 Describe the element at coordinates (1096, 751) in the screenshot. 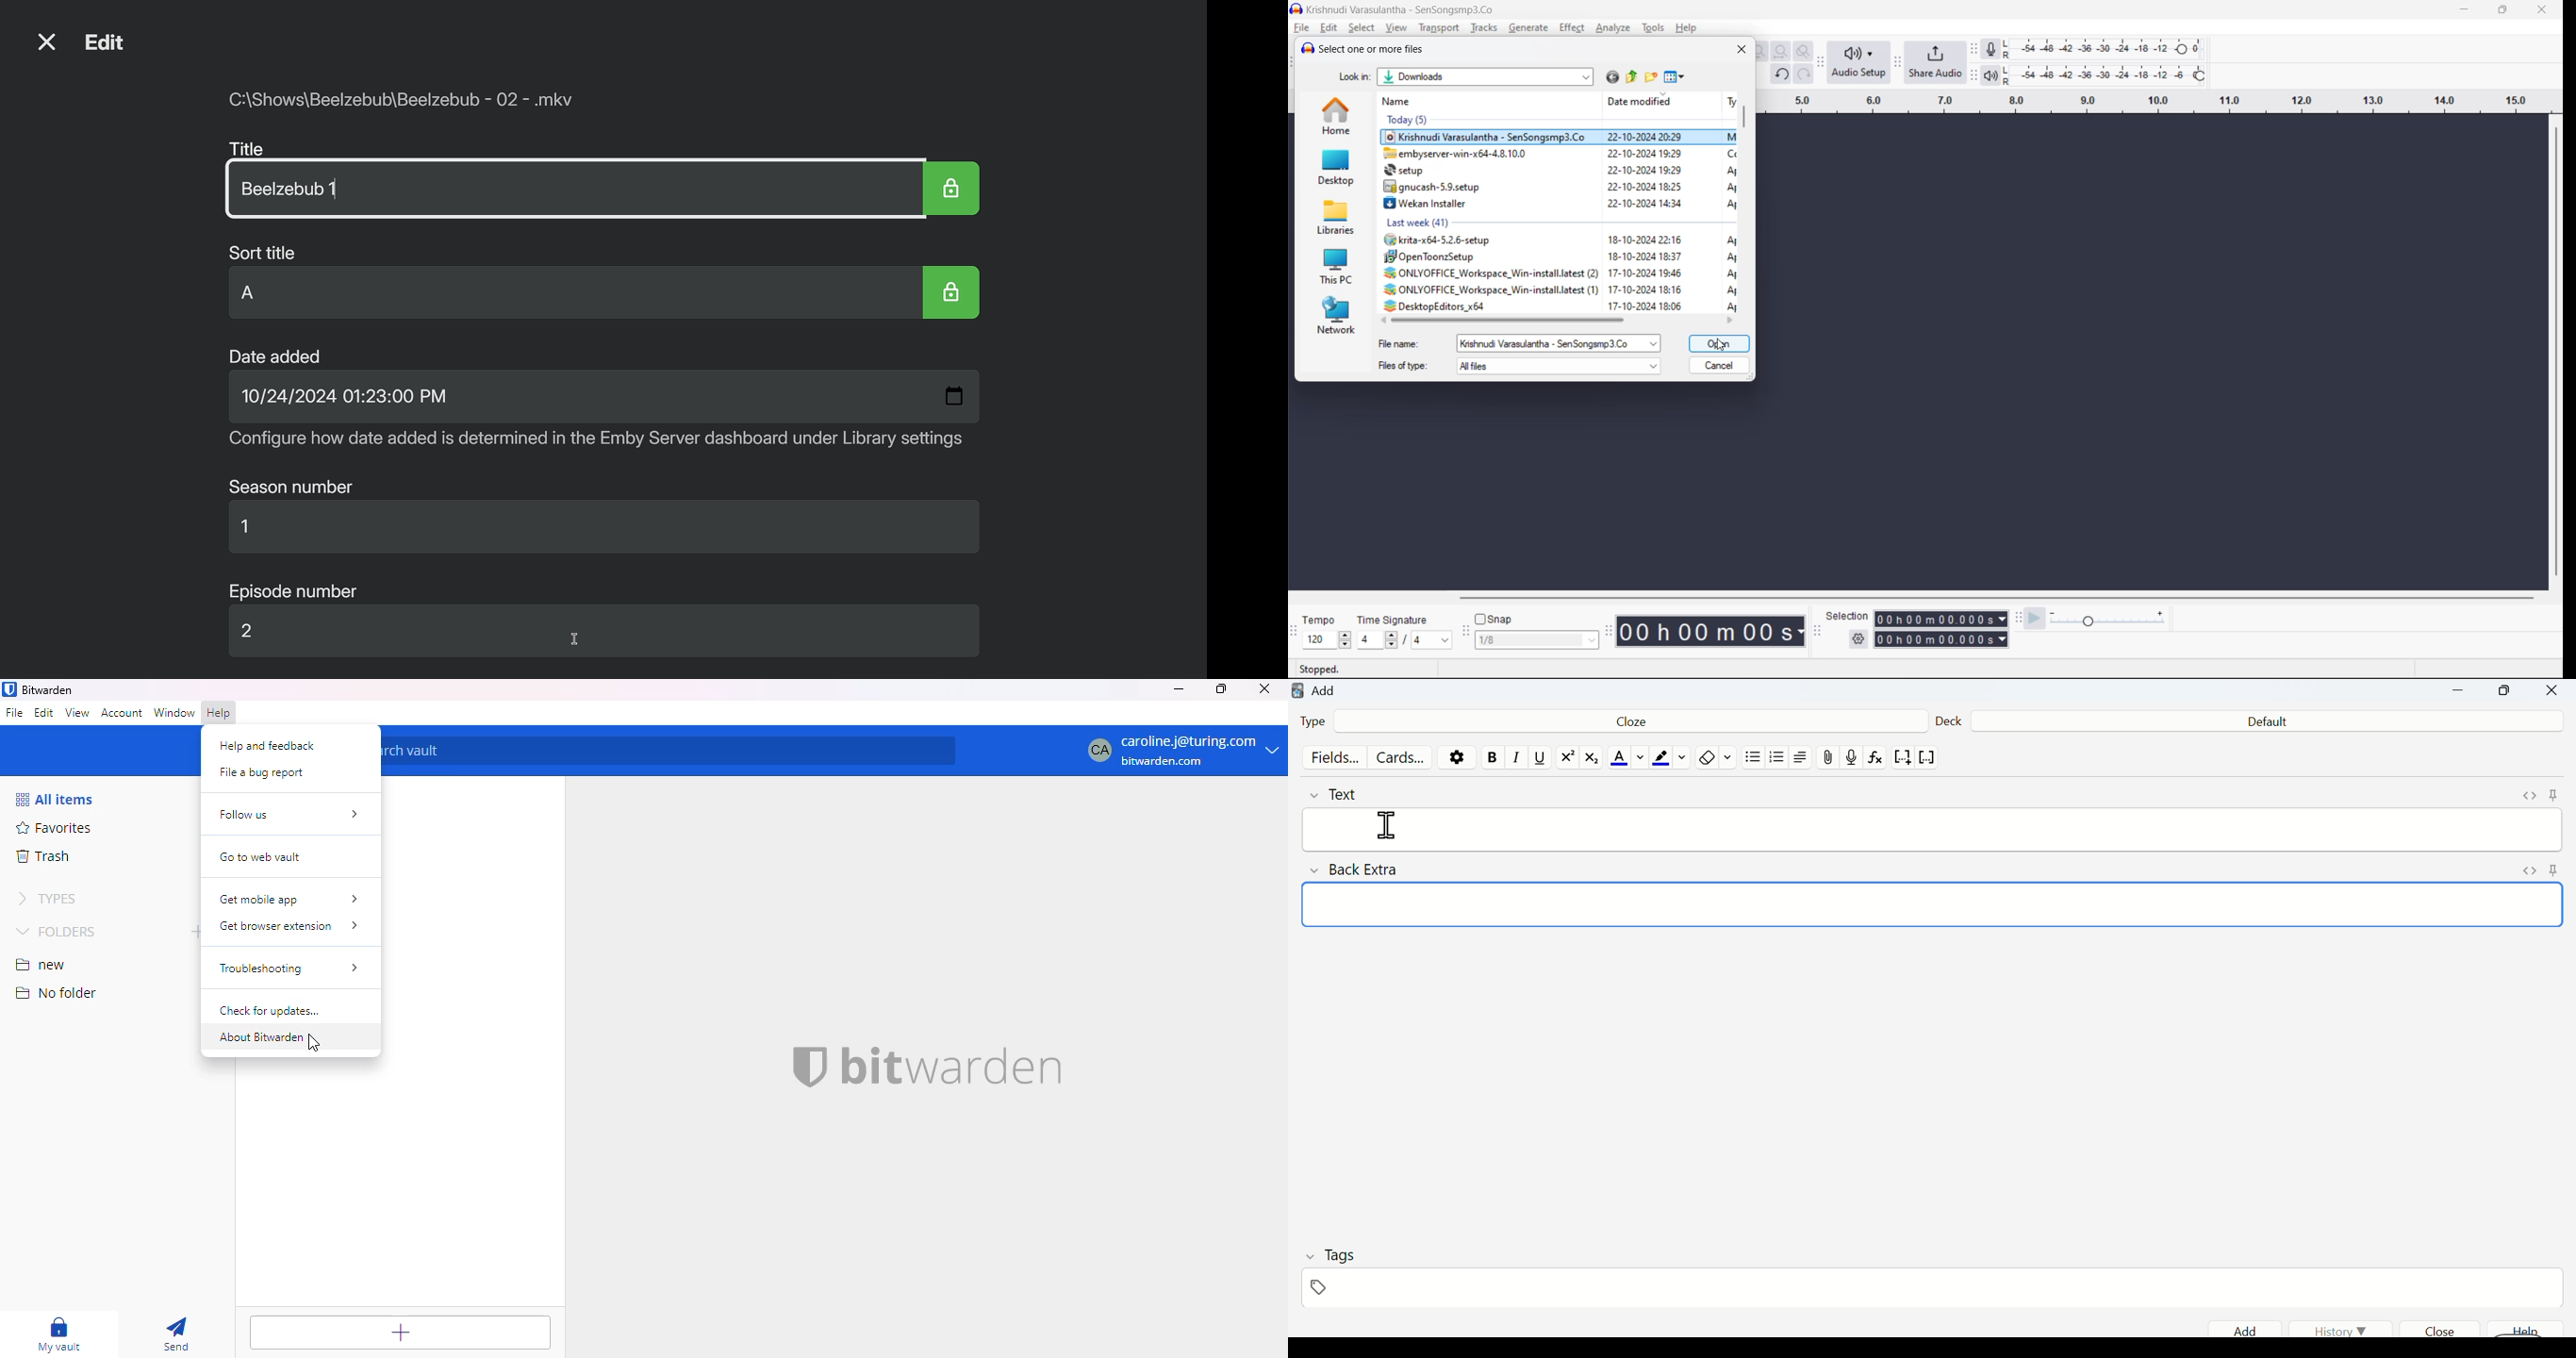

I see `CA` at that location.